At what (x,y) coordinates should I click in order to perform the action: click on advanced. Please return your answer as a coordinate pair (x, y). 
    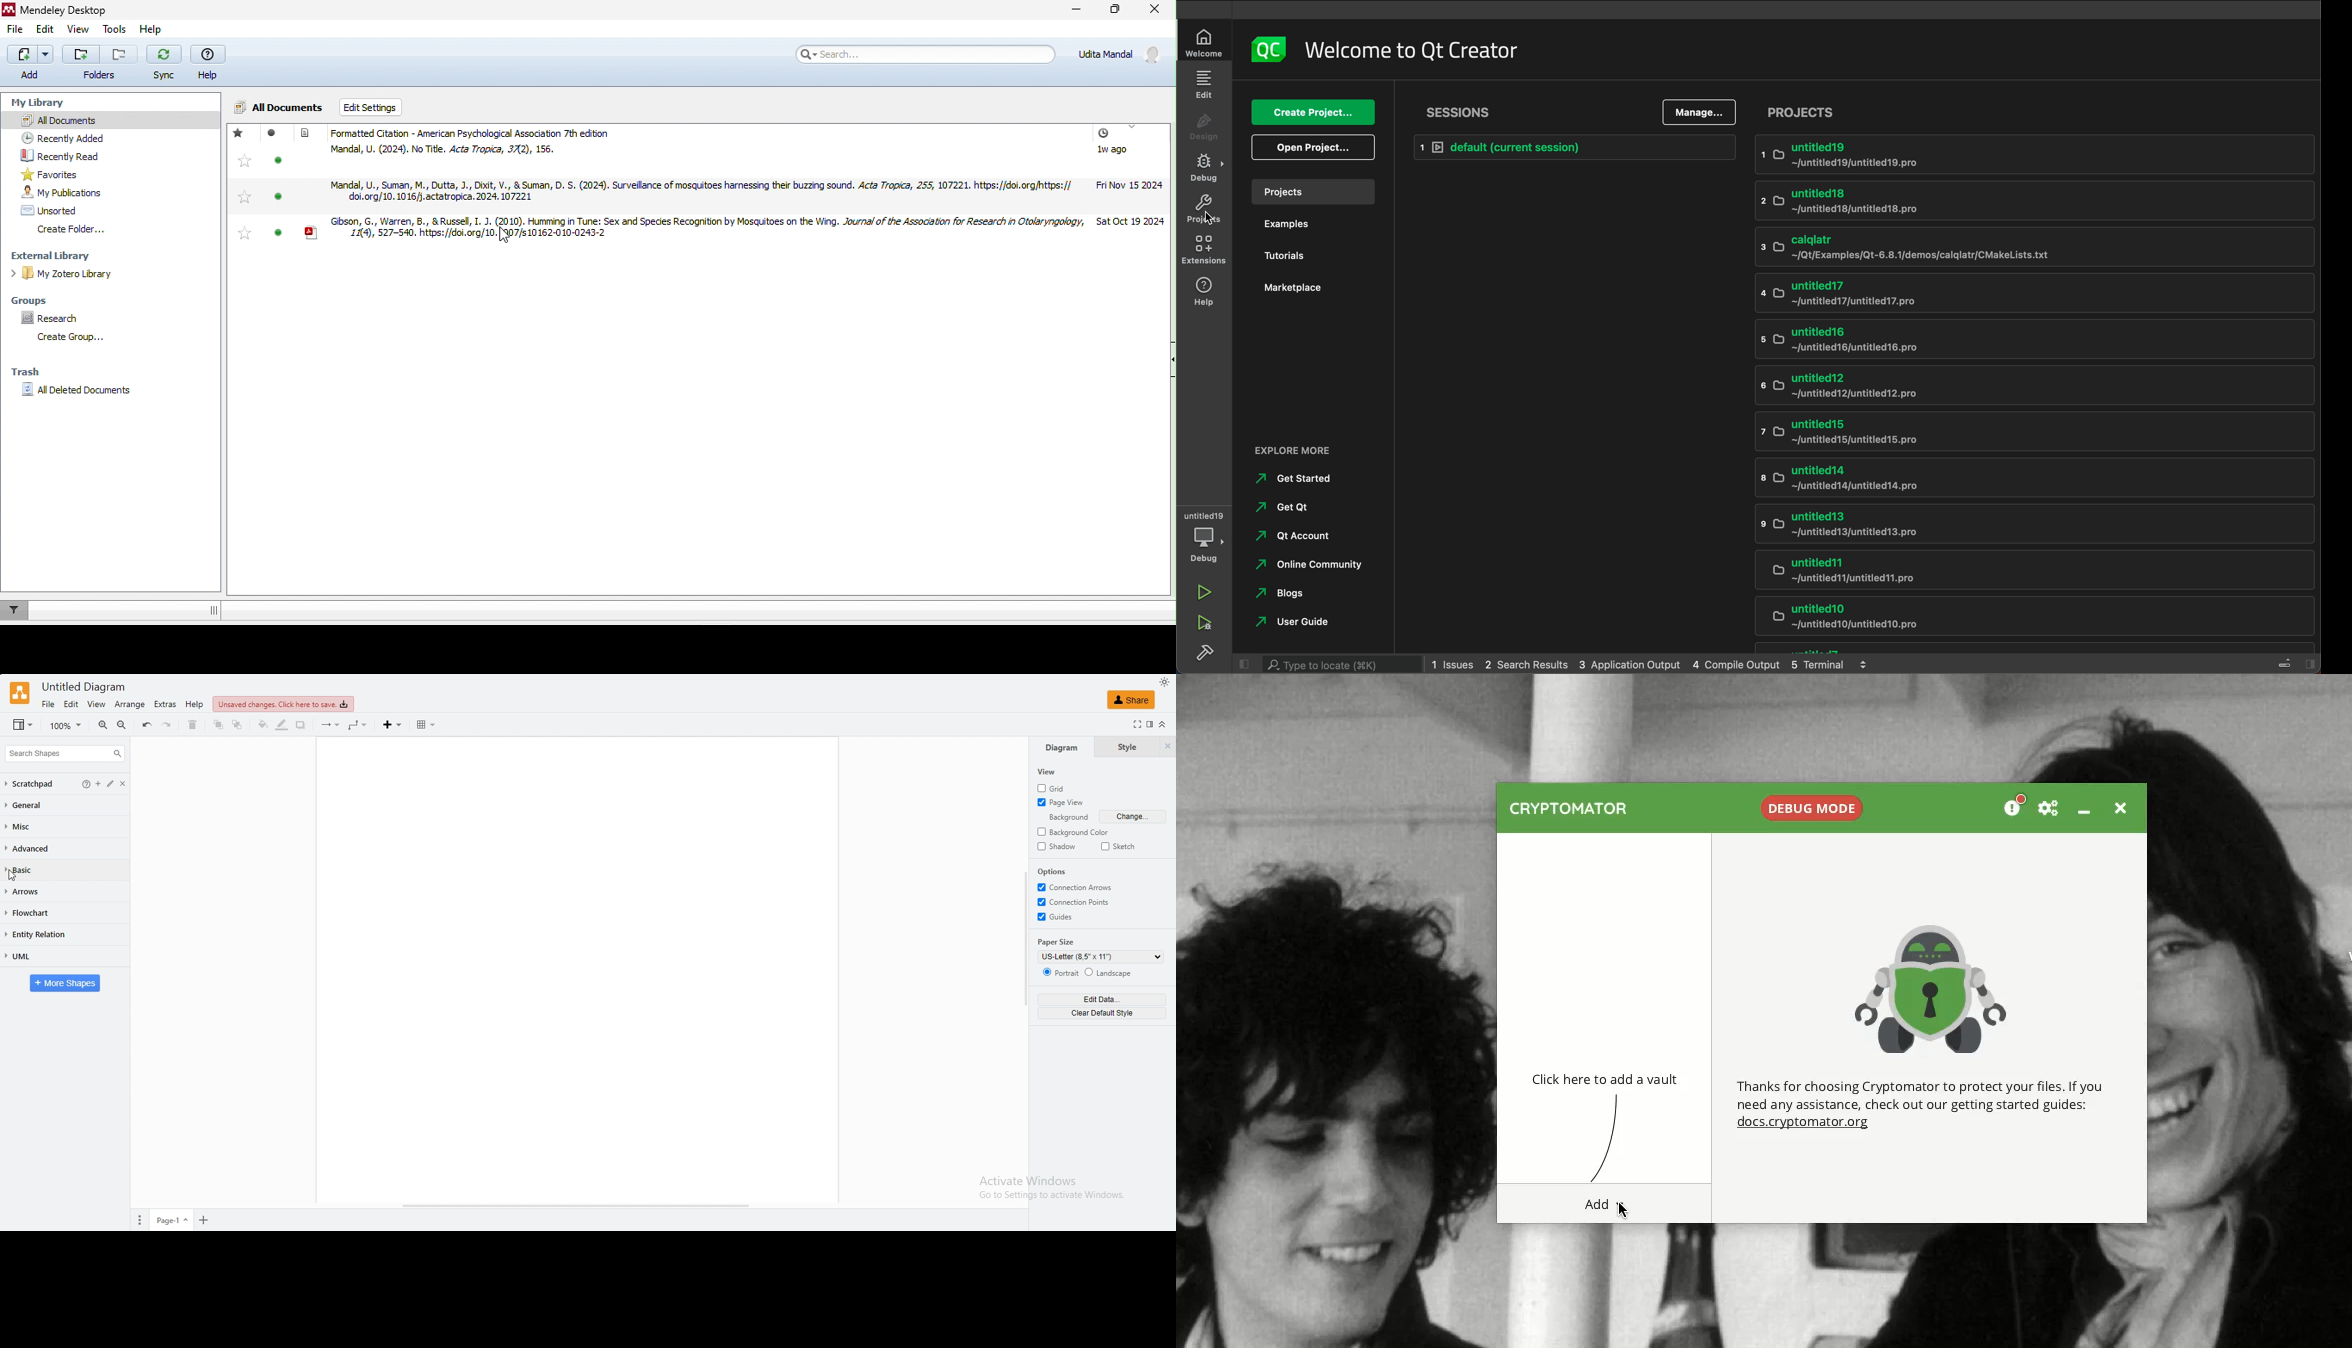
    Looking at the image, I should click on (30, 849).